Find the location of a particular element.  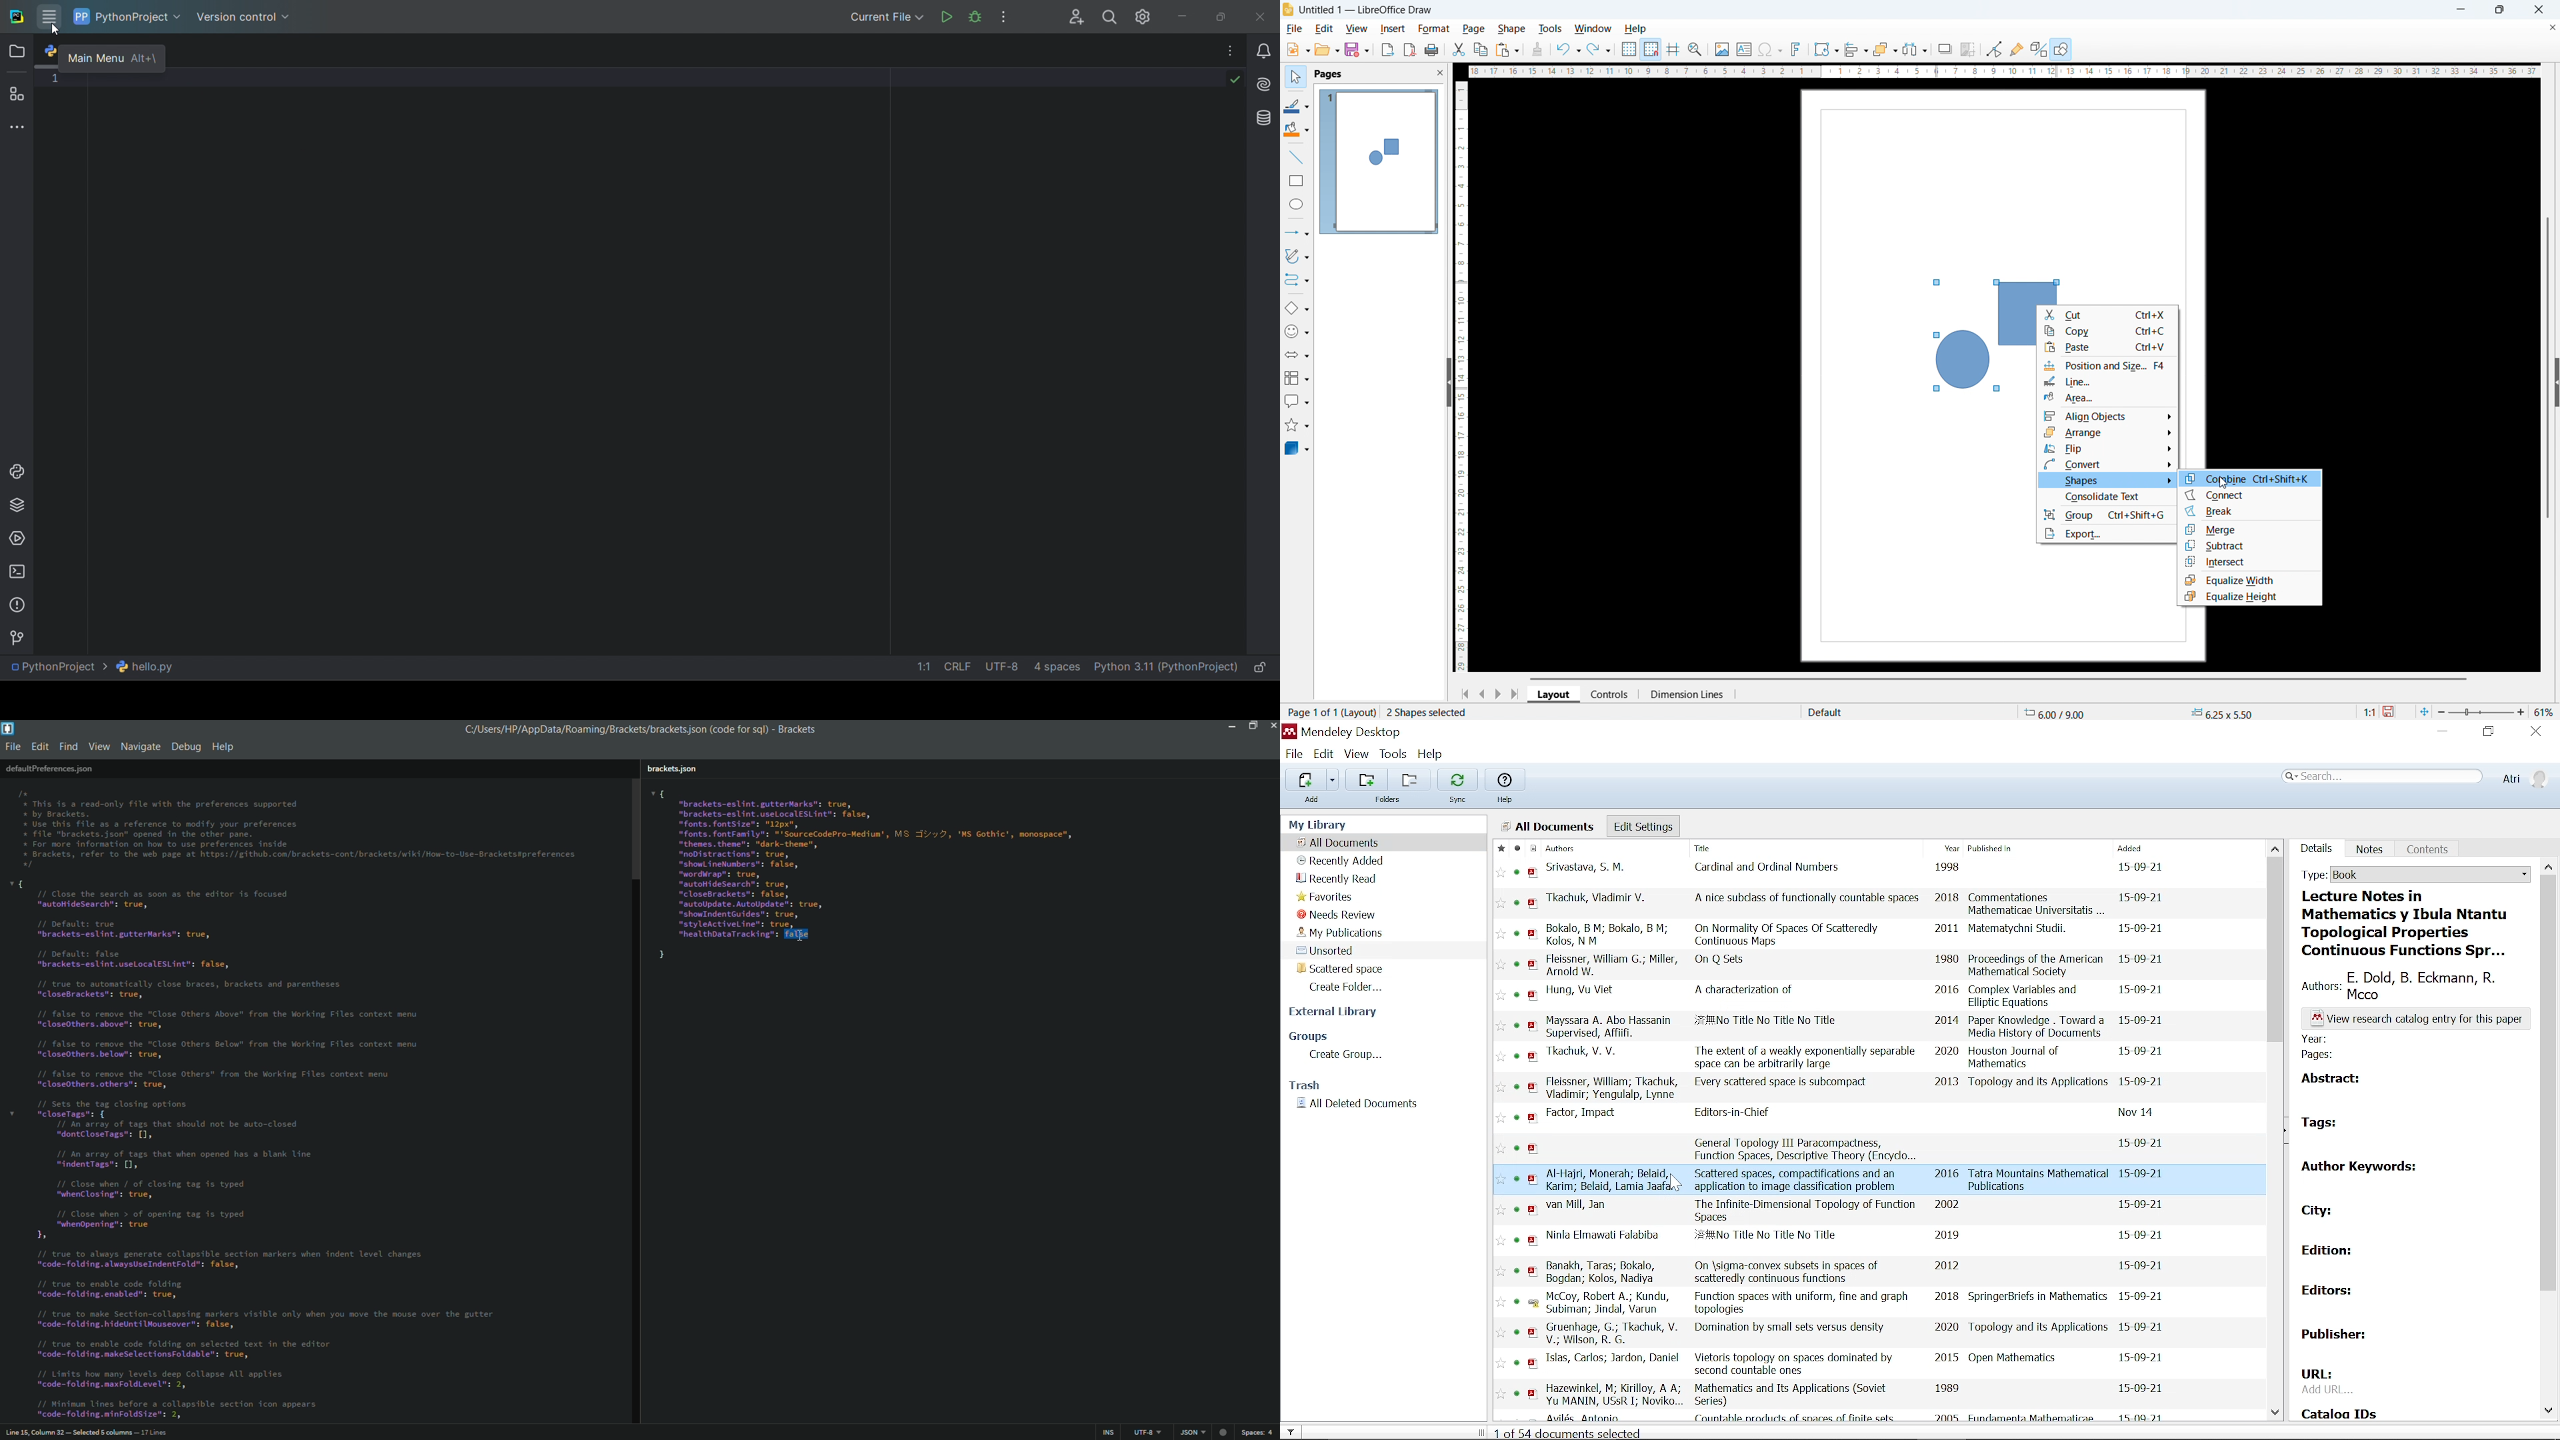

guidelines while moving is located at coordinates (1674, 49).